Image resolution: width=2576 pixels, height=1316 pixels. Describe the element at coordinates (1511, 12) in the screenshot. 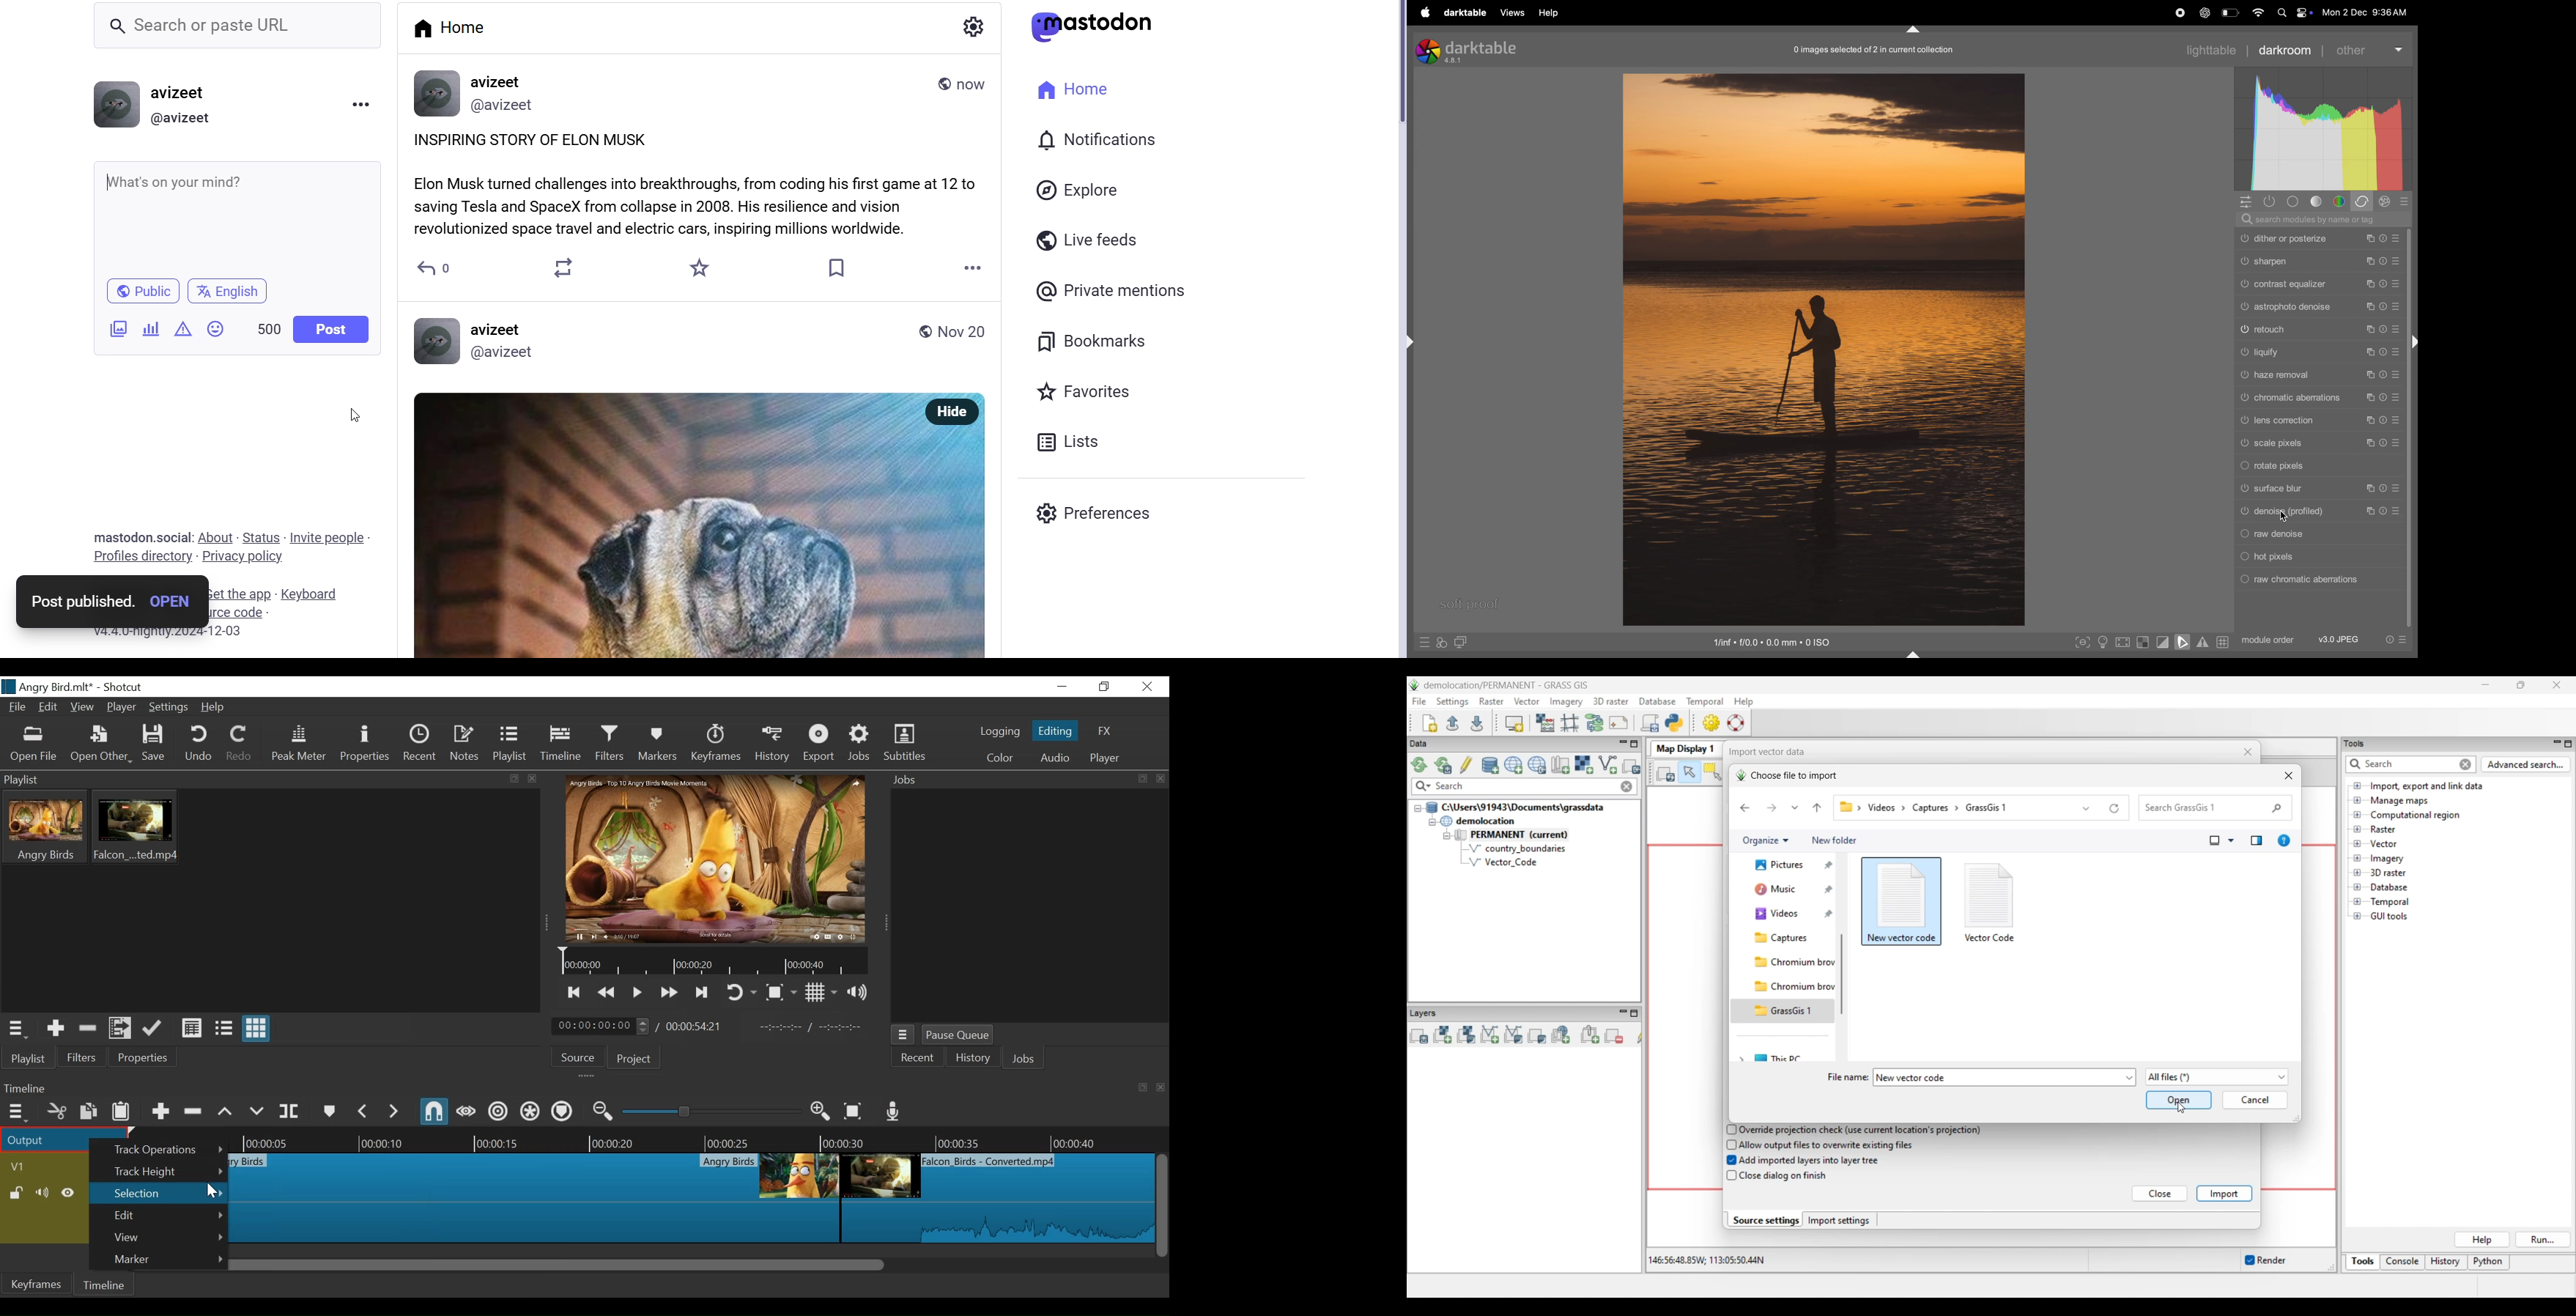

I see `views` at that location.